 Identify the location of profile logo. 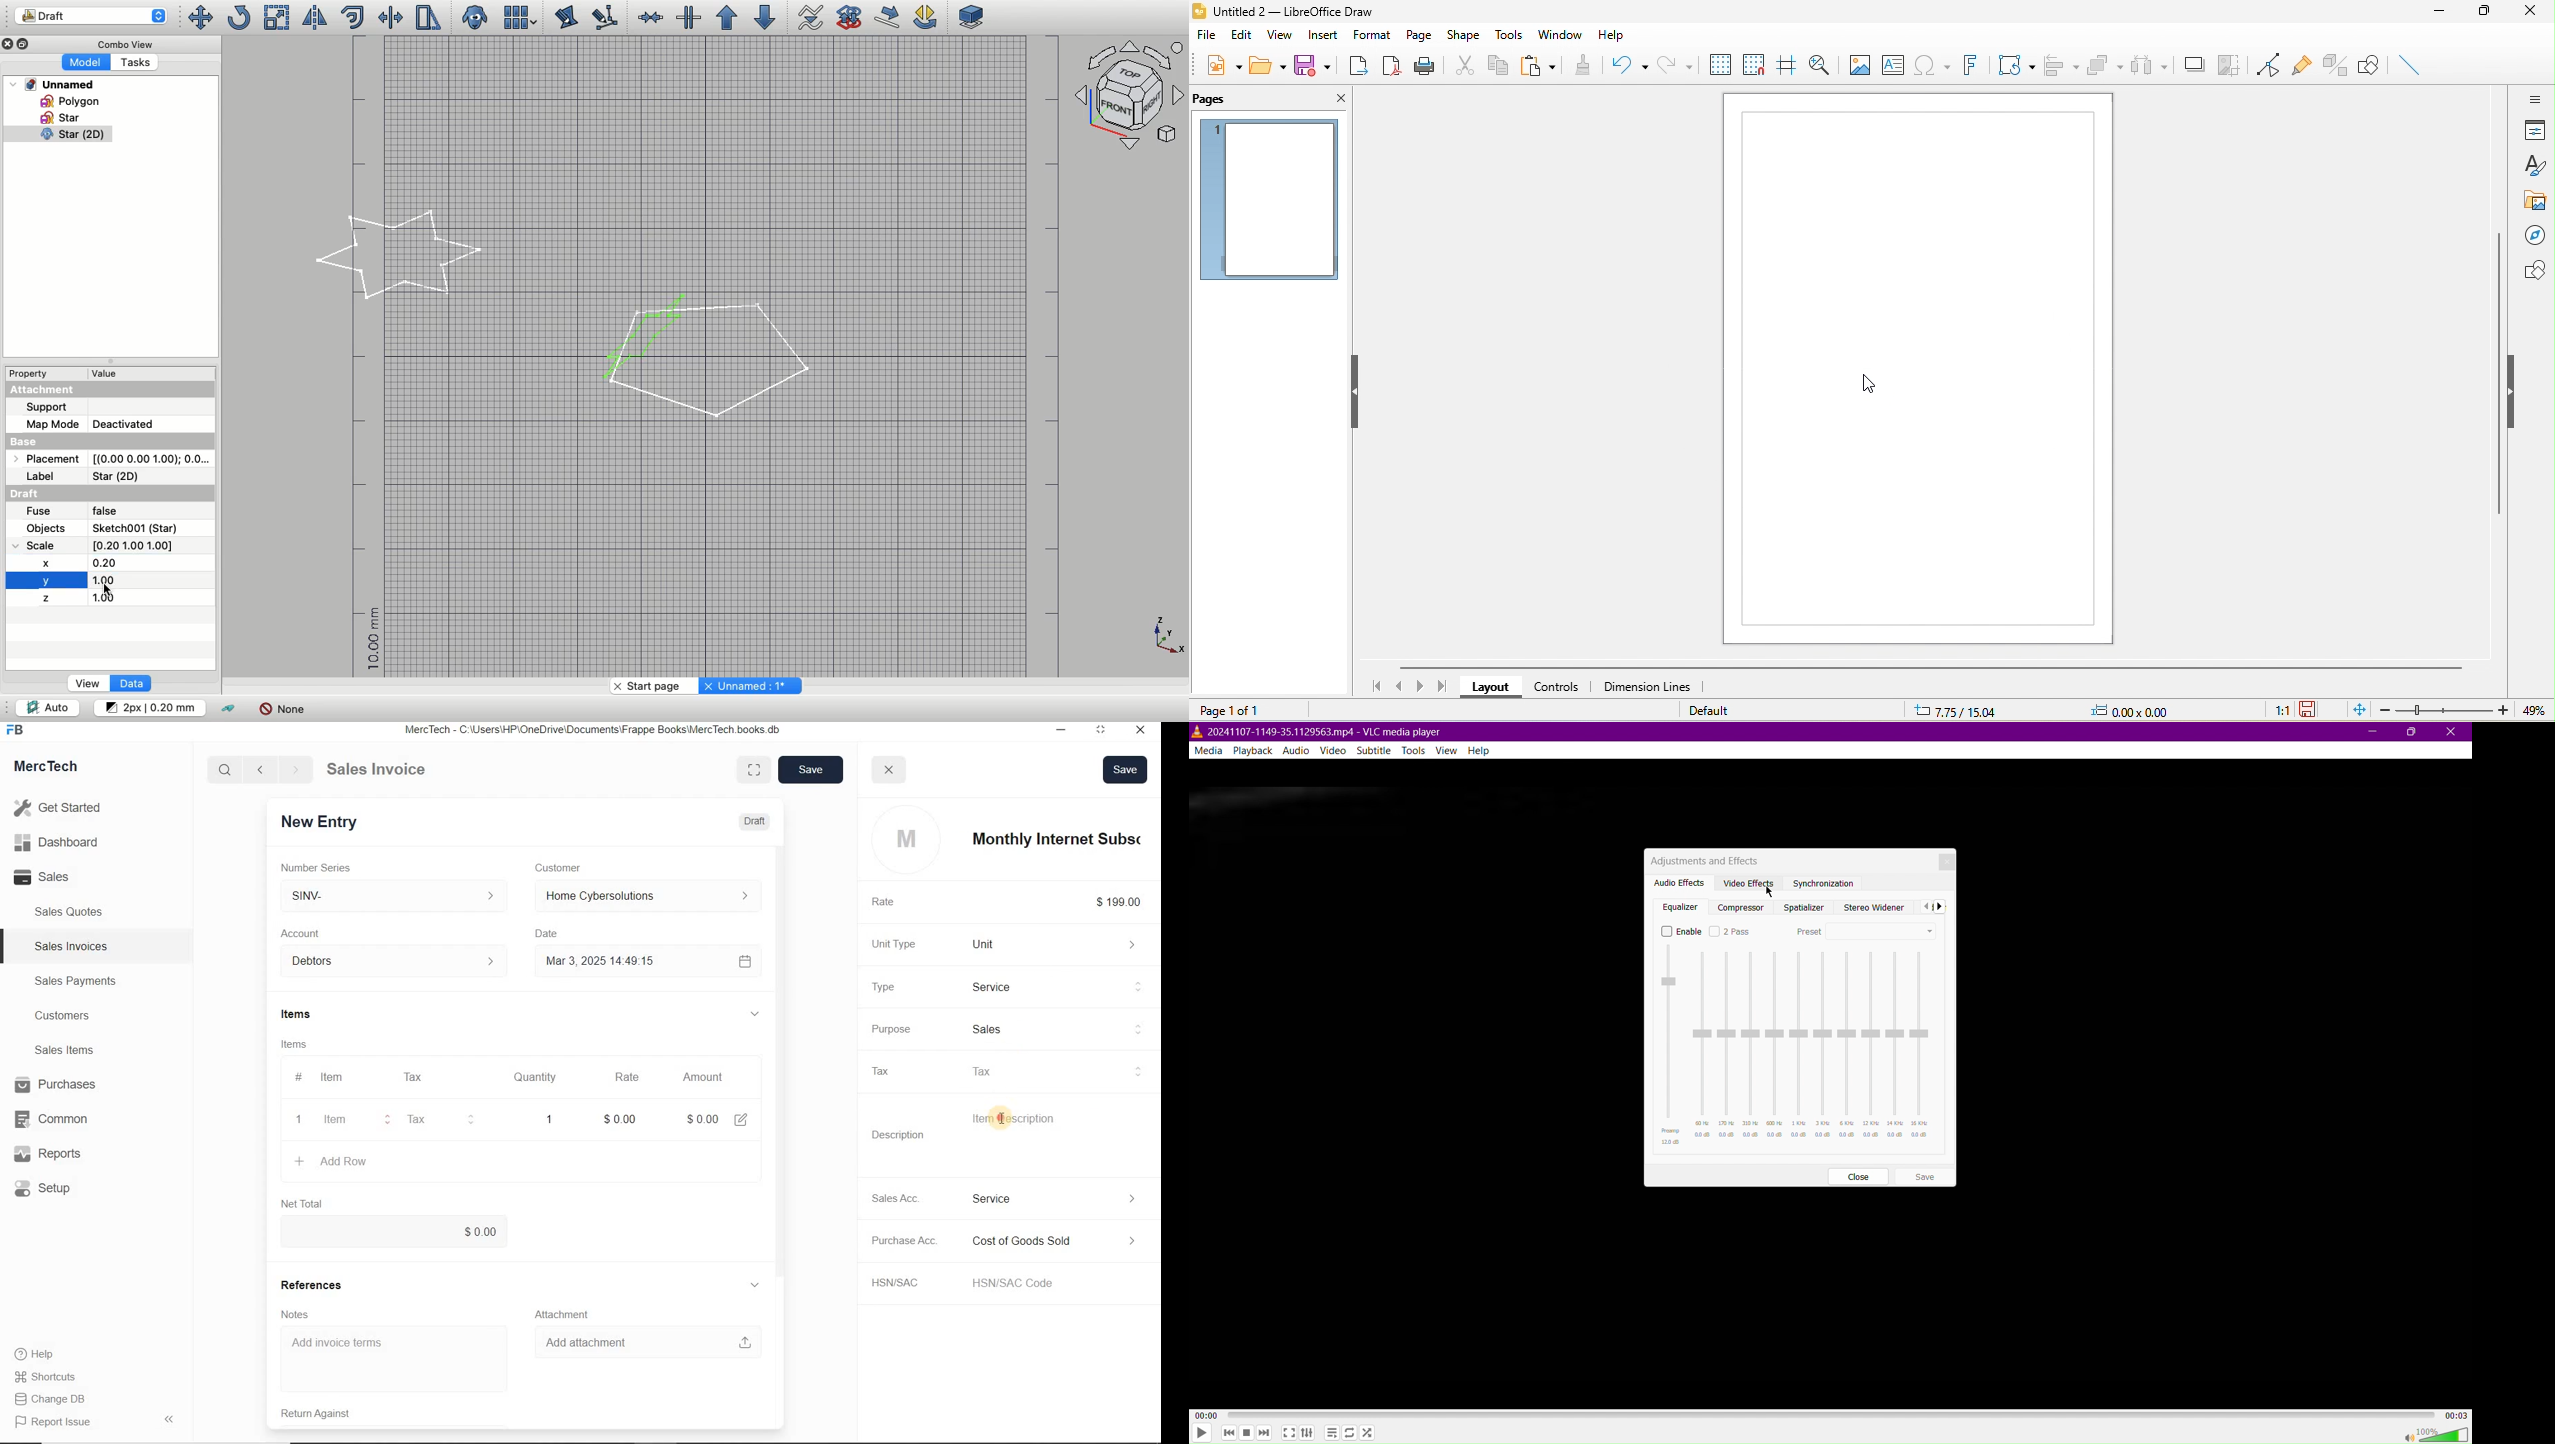
(891, 839).